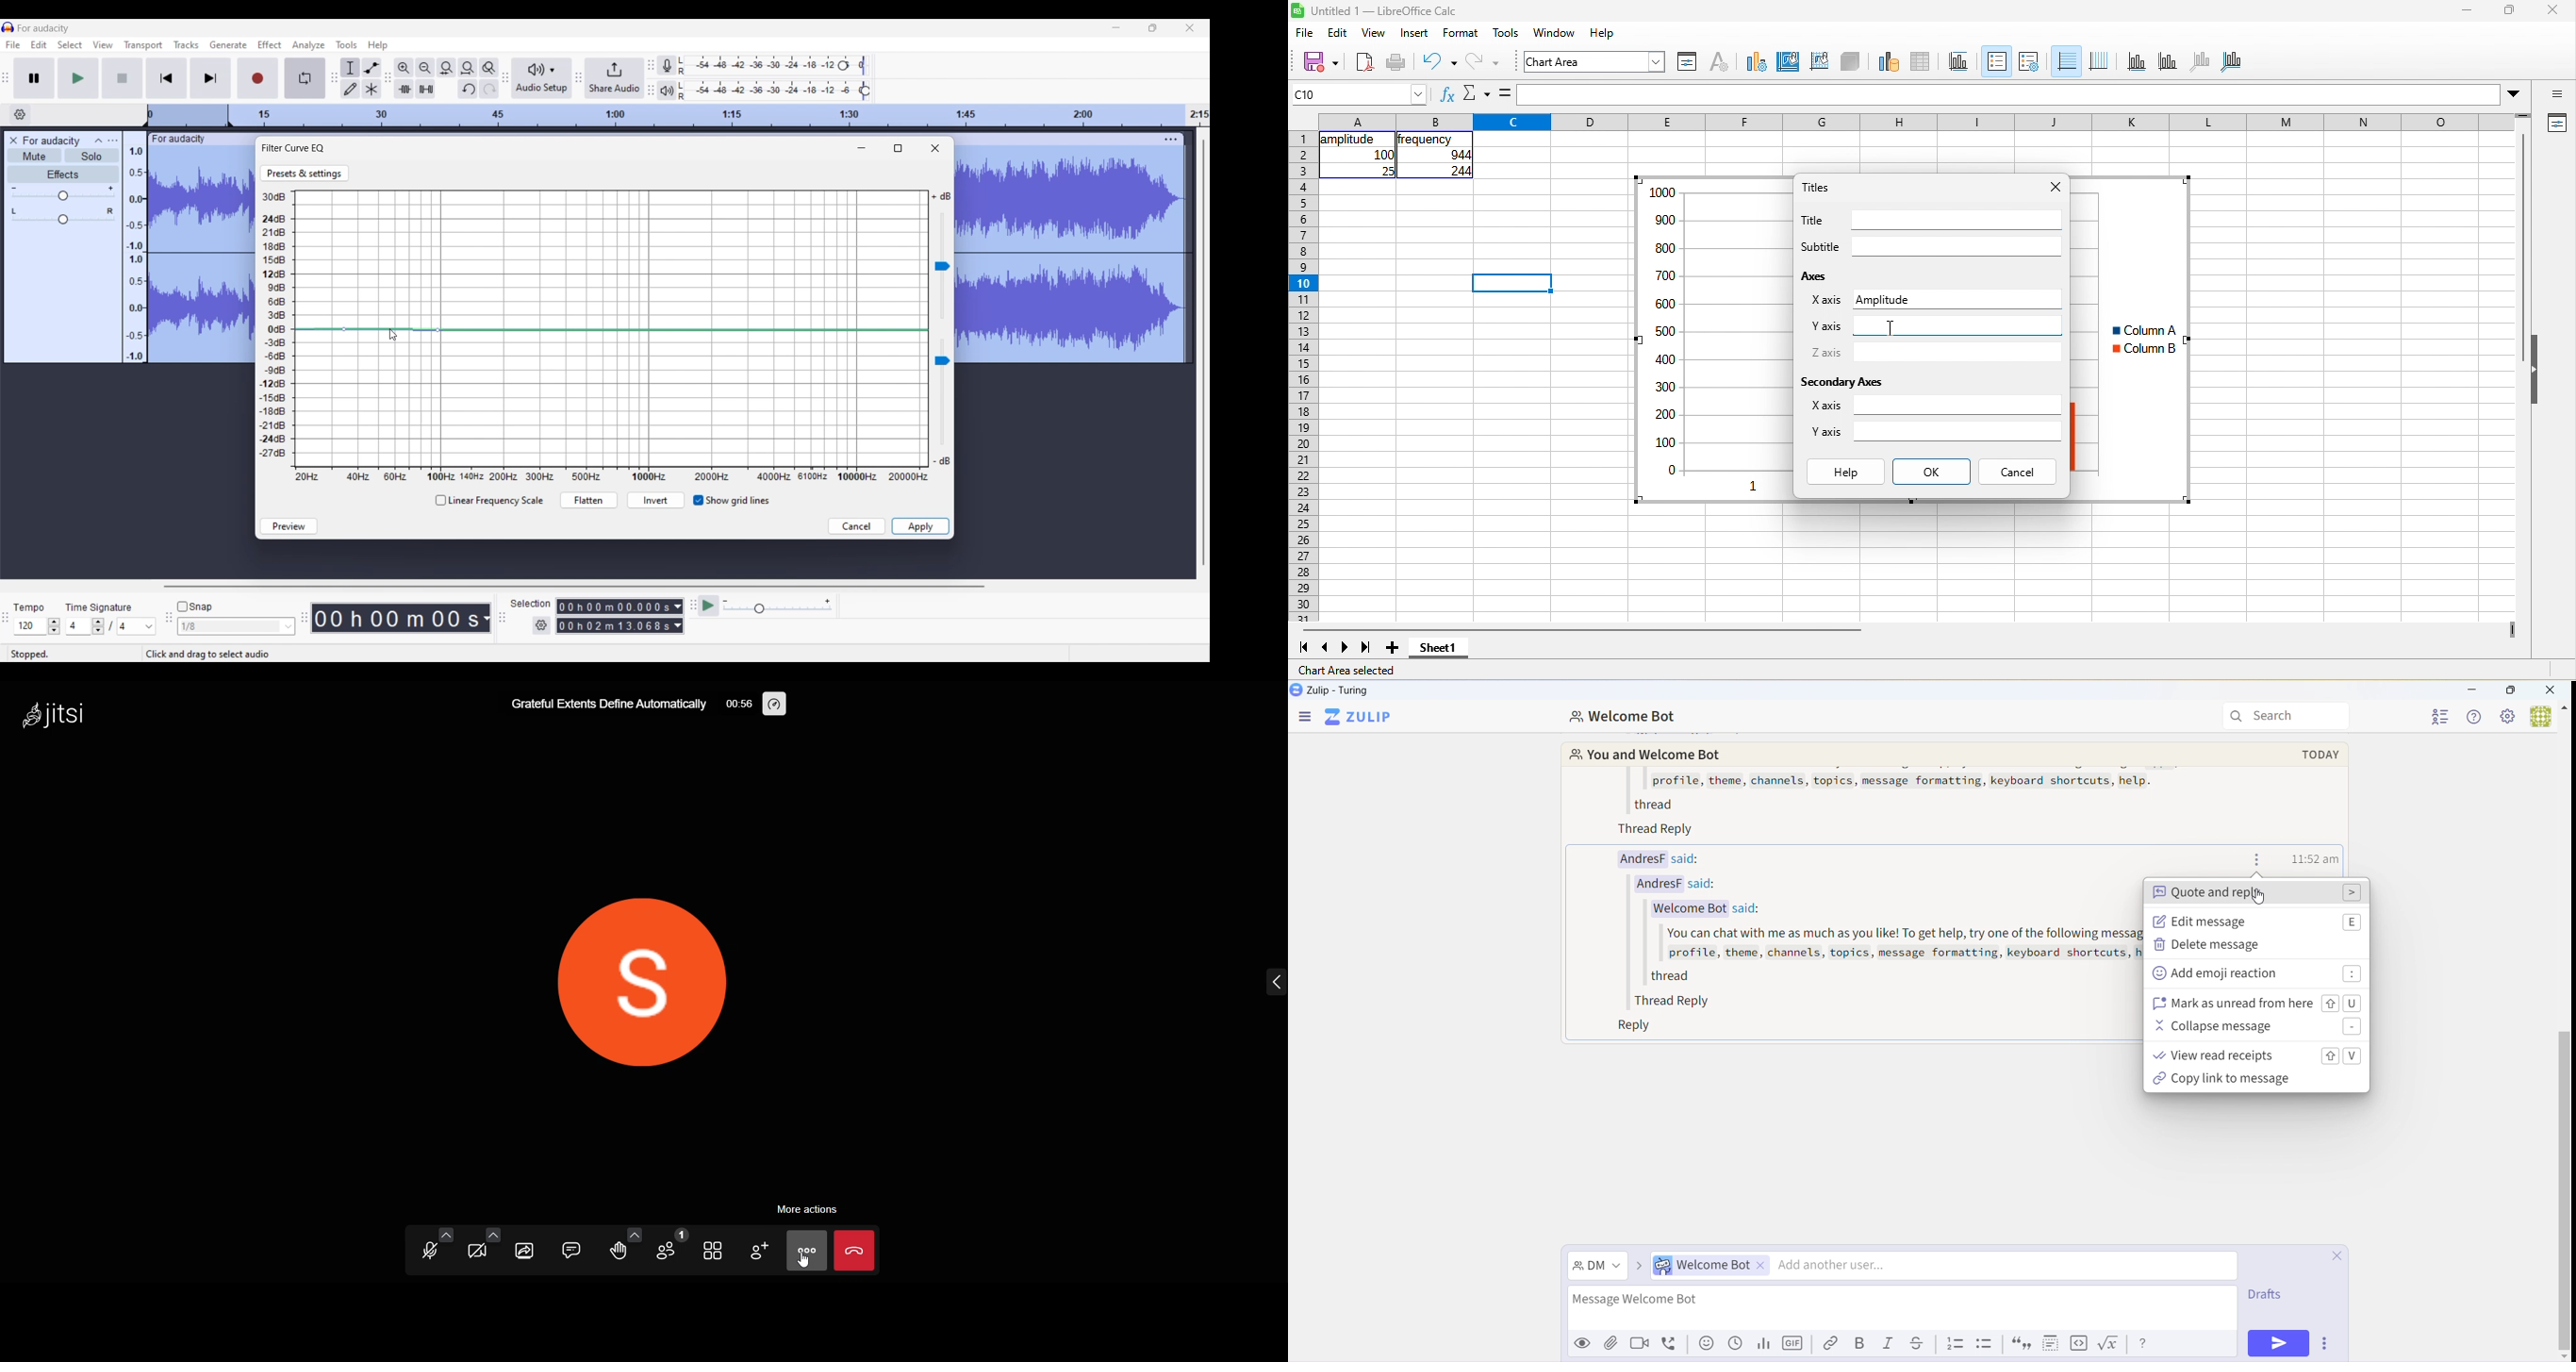  What do you see at coordinates (1345, 648) in the screenshot?
I see `next sheet` at bounding box center [1345, 648].